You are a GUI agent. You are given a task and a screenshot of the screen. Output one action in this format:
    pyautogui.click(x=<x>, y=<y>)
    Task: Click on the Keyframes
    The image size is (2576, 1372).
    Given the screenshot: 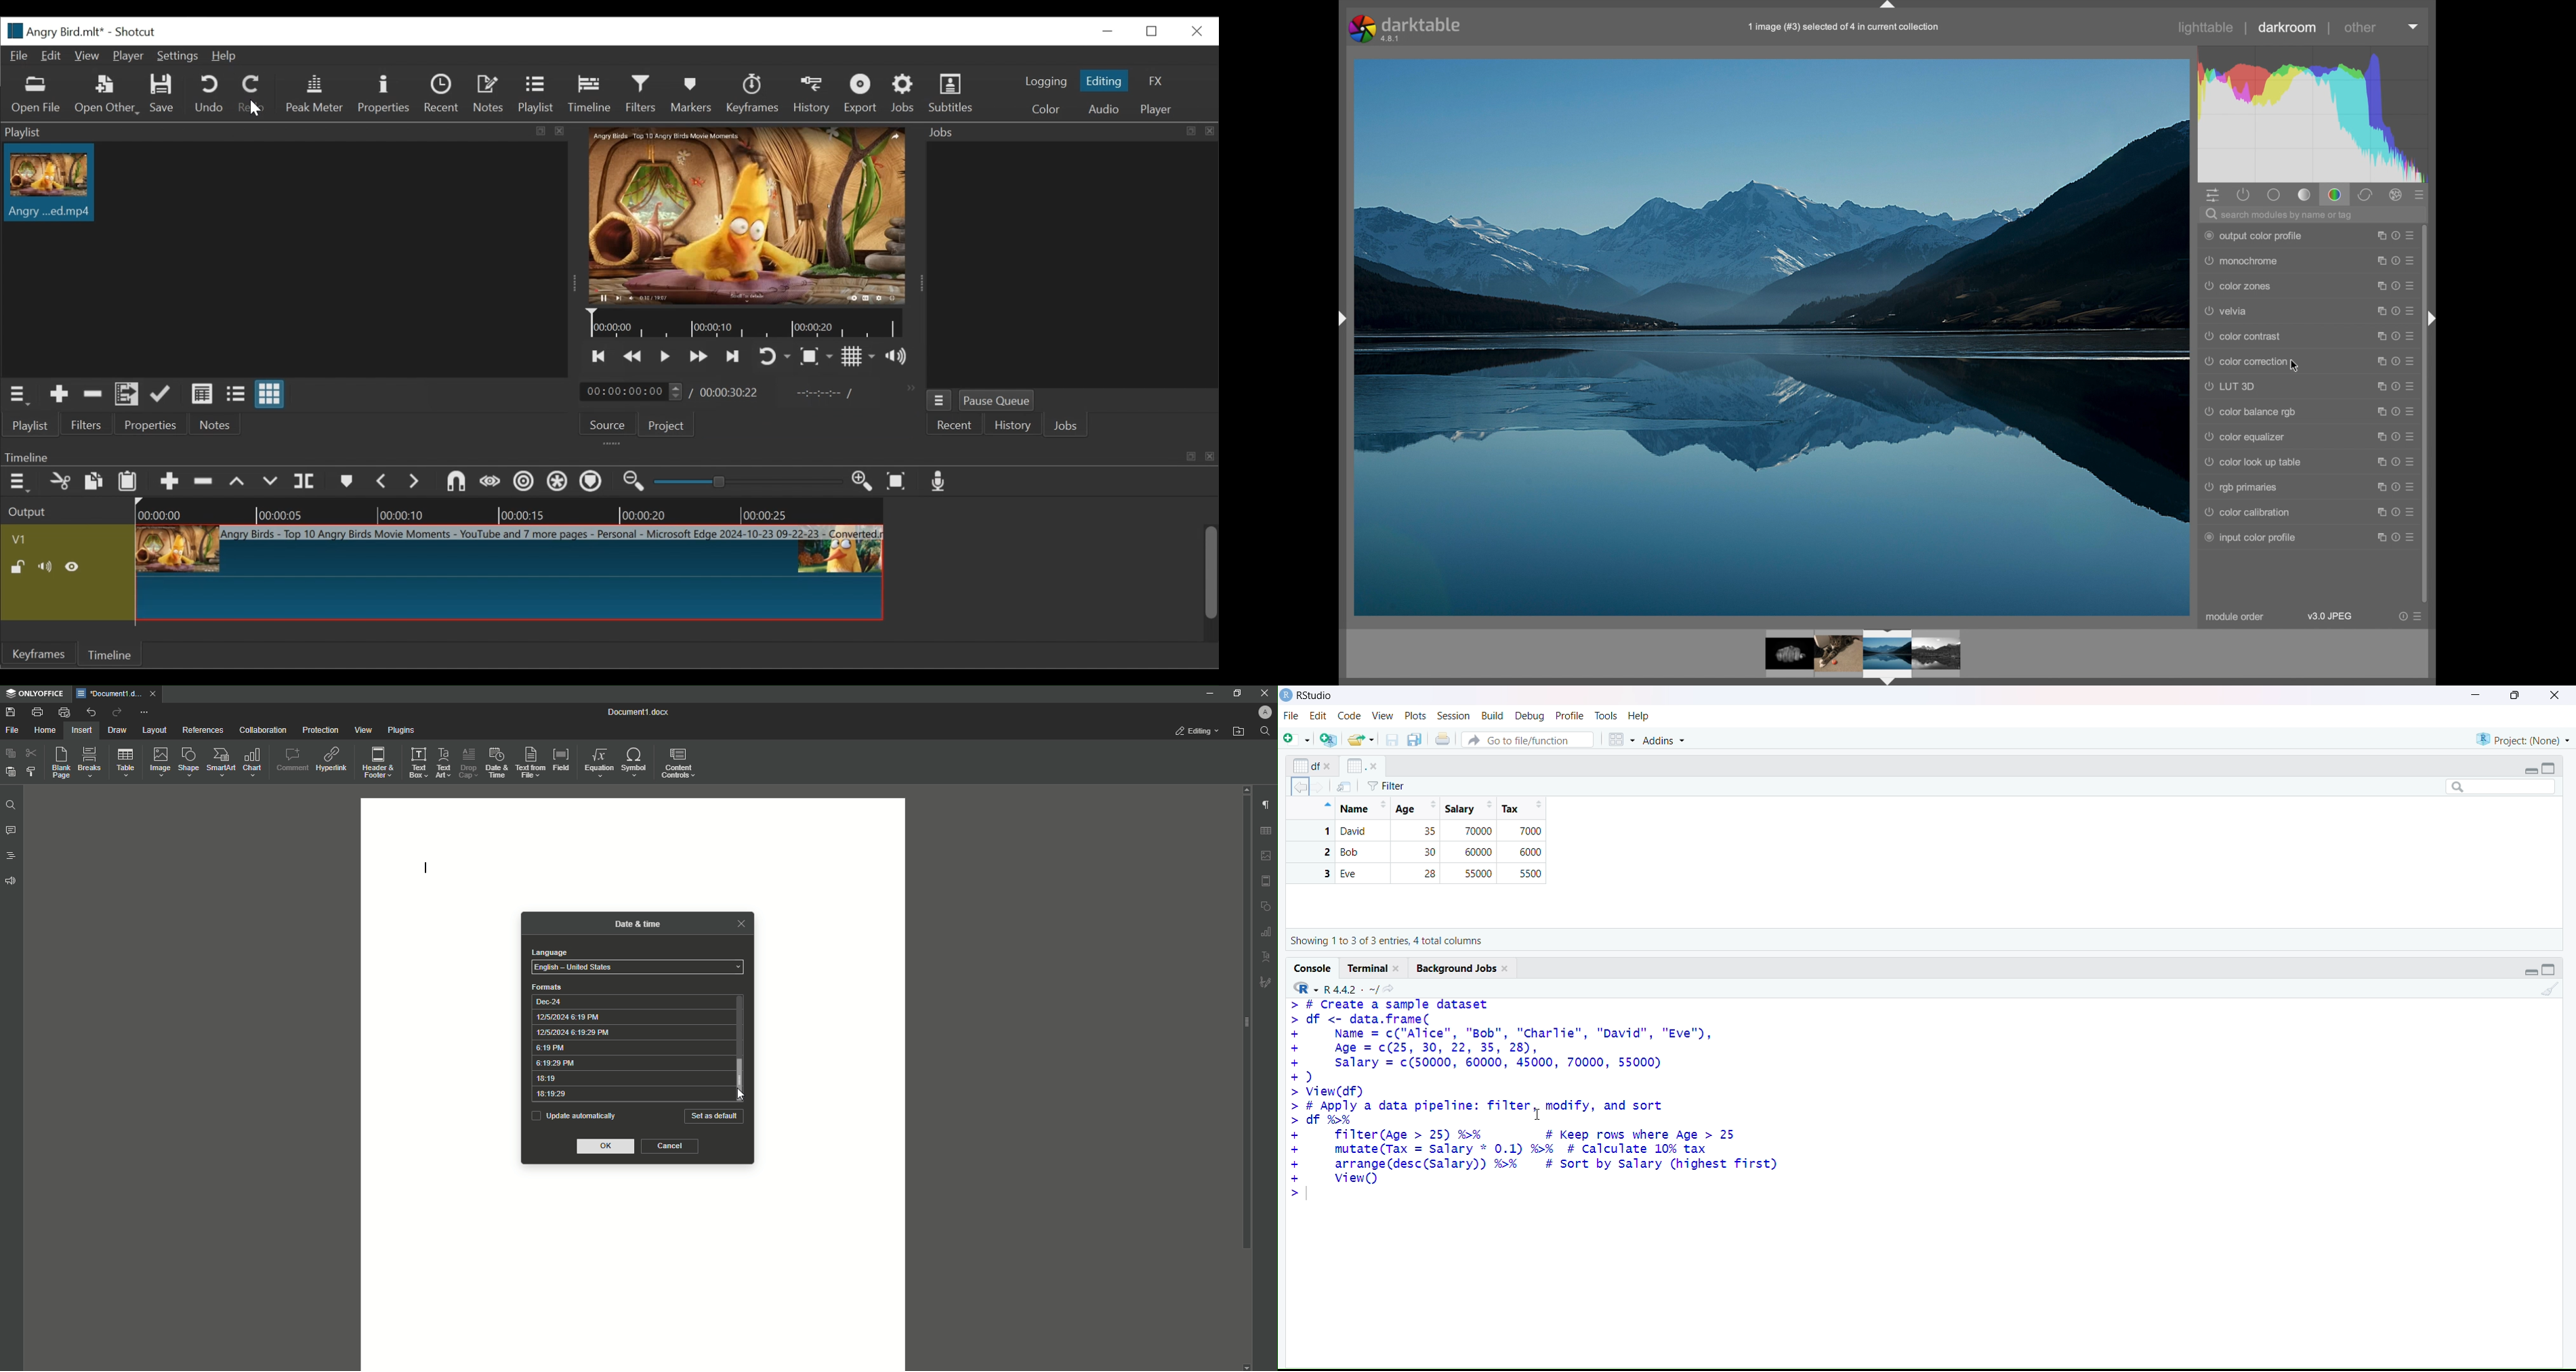 What is the action you would take?
    pyautogui.click(x=753, y=93)
    